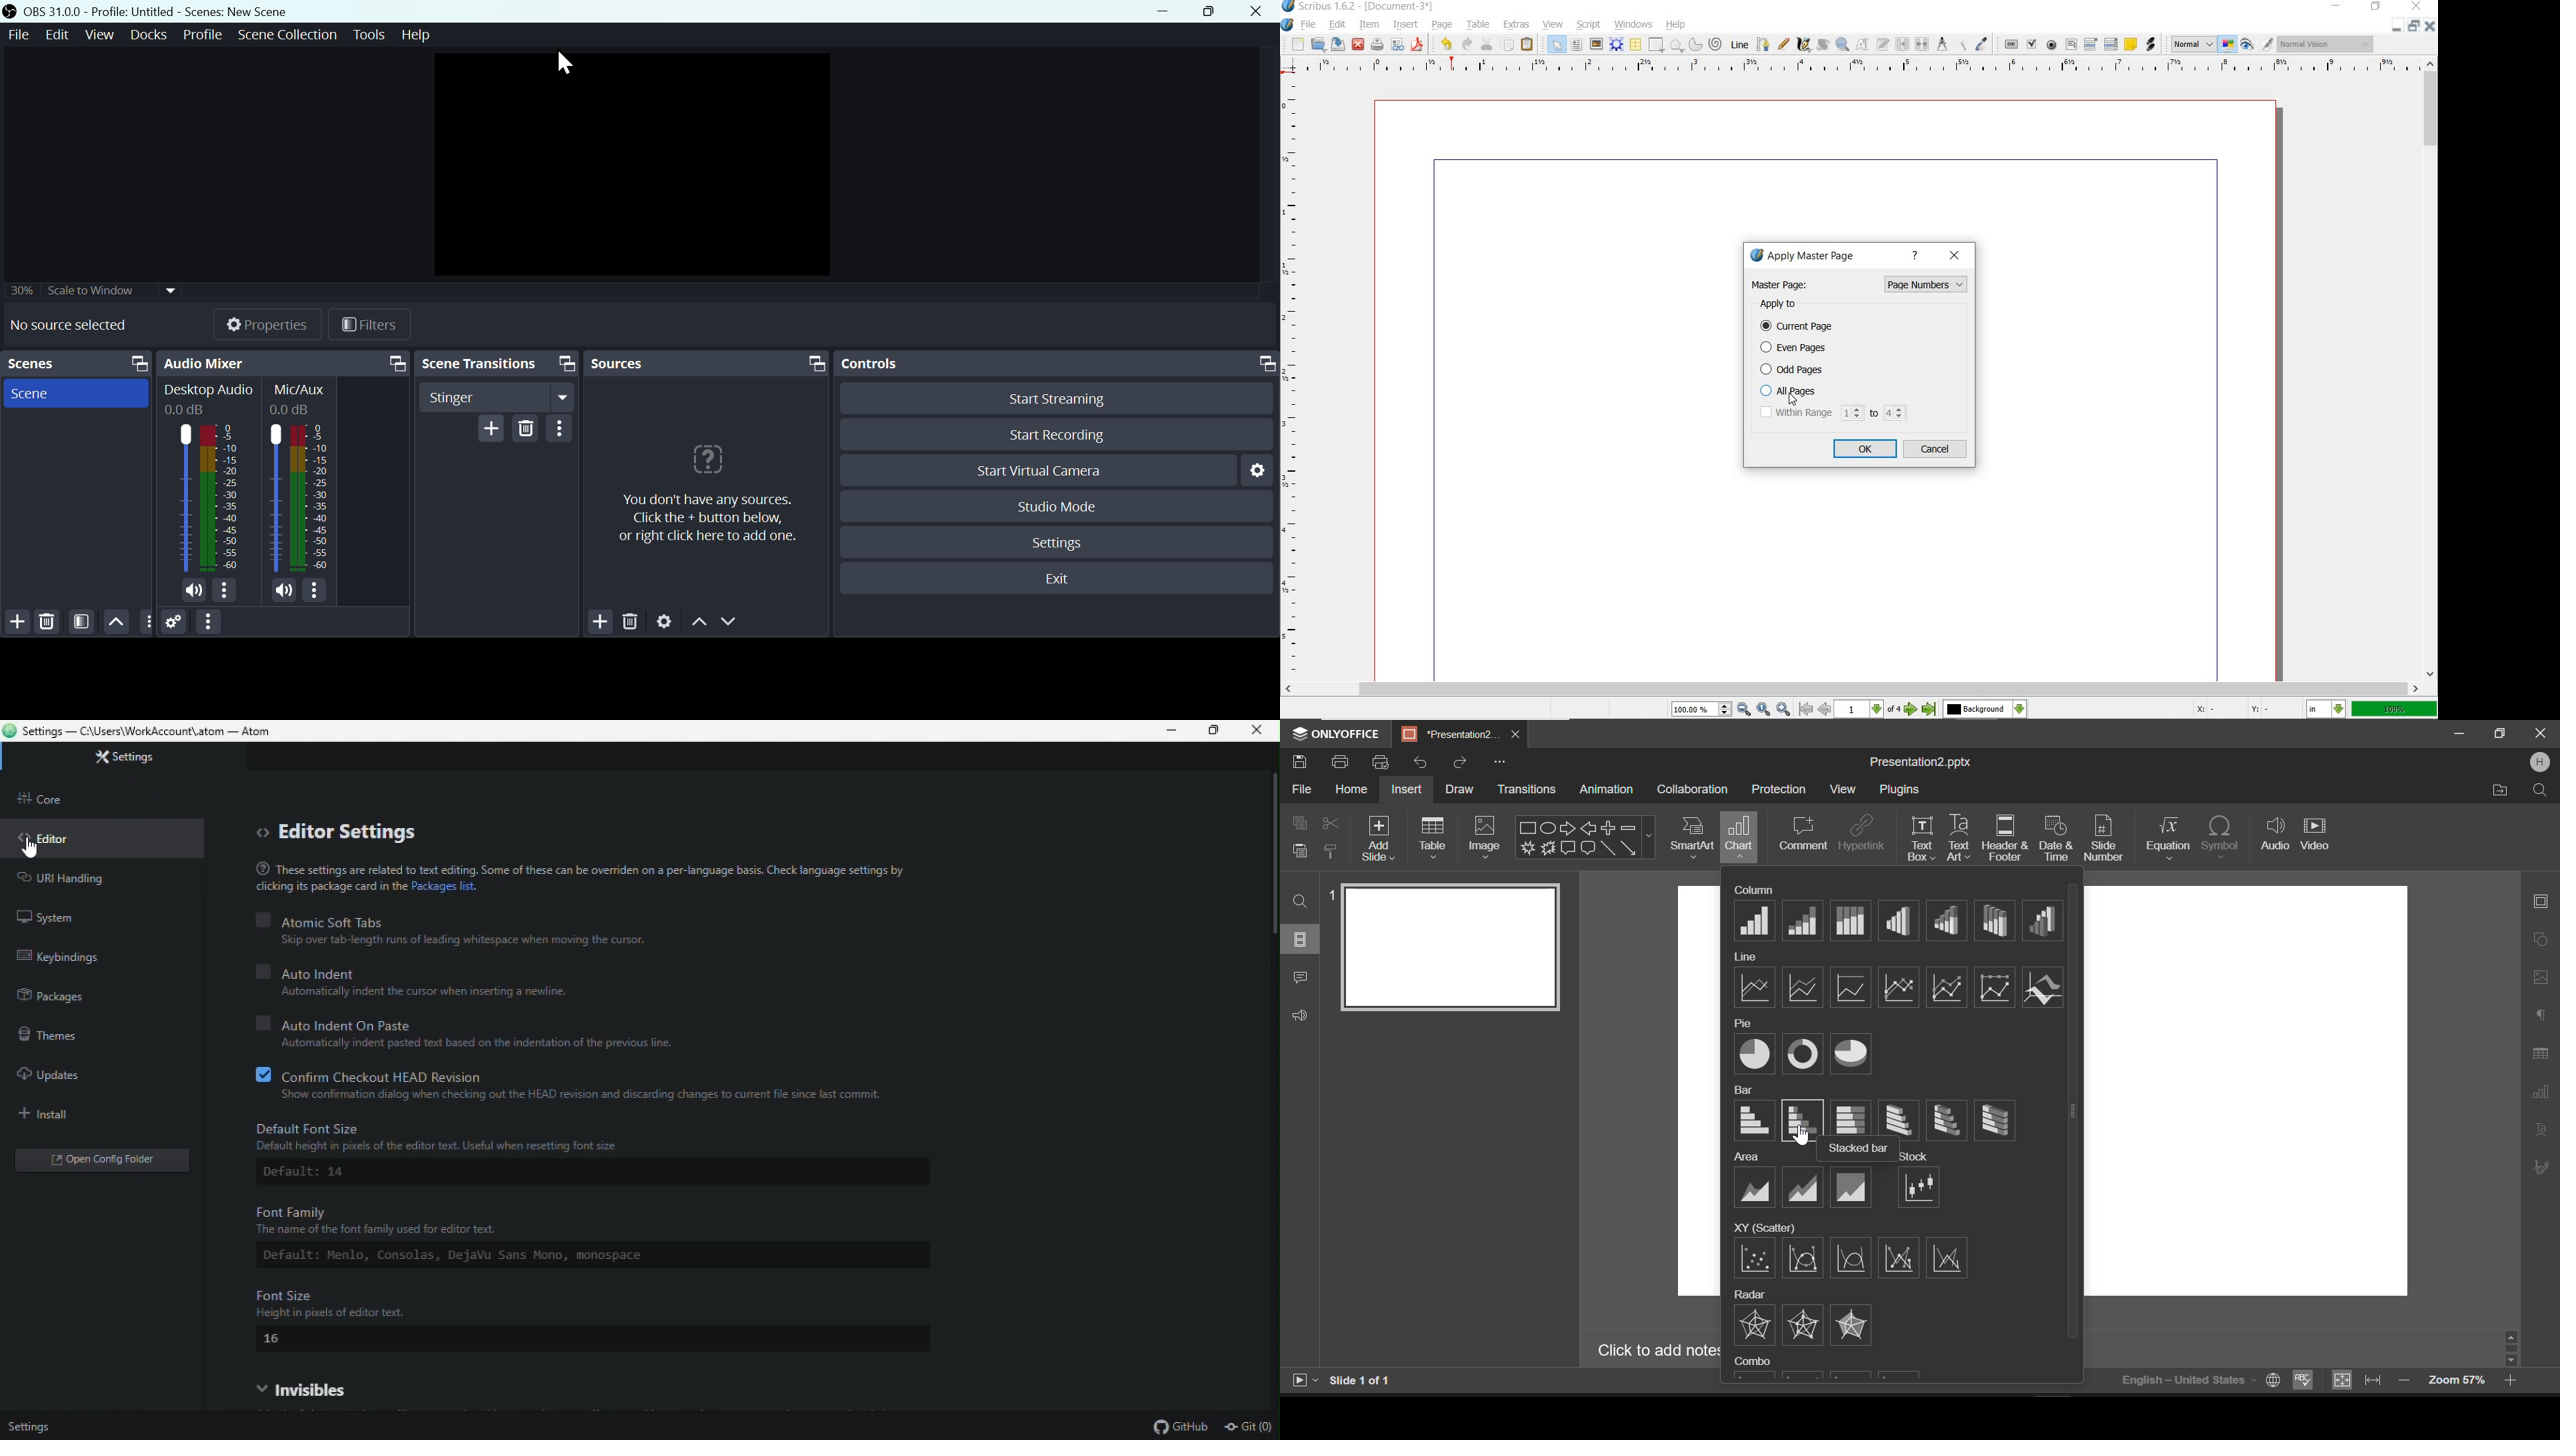 The image size is (2576, 1456). What do you see at coordinates (1743, 709) in the screenshot?
I see `Zoom Out` at bounding box center [1743, 709].